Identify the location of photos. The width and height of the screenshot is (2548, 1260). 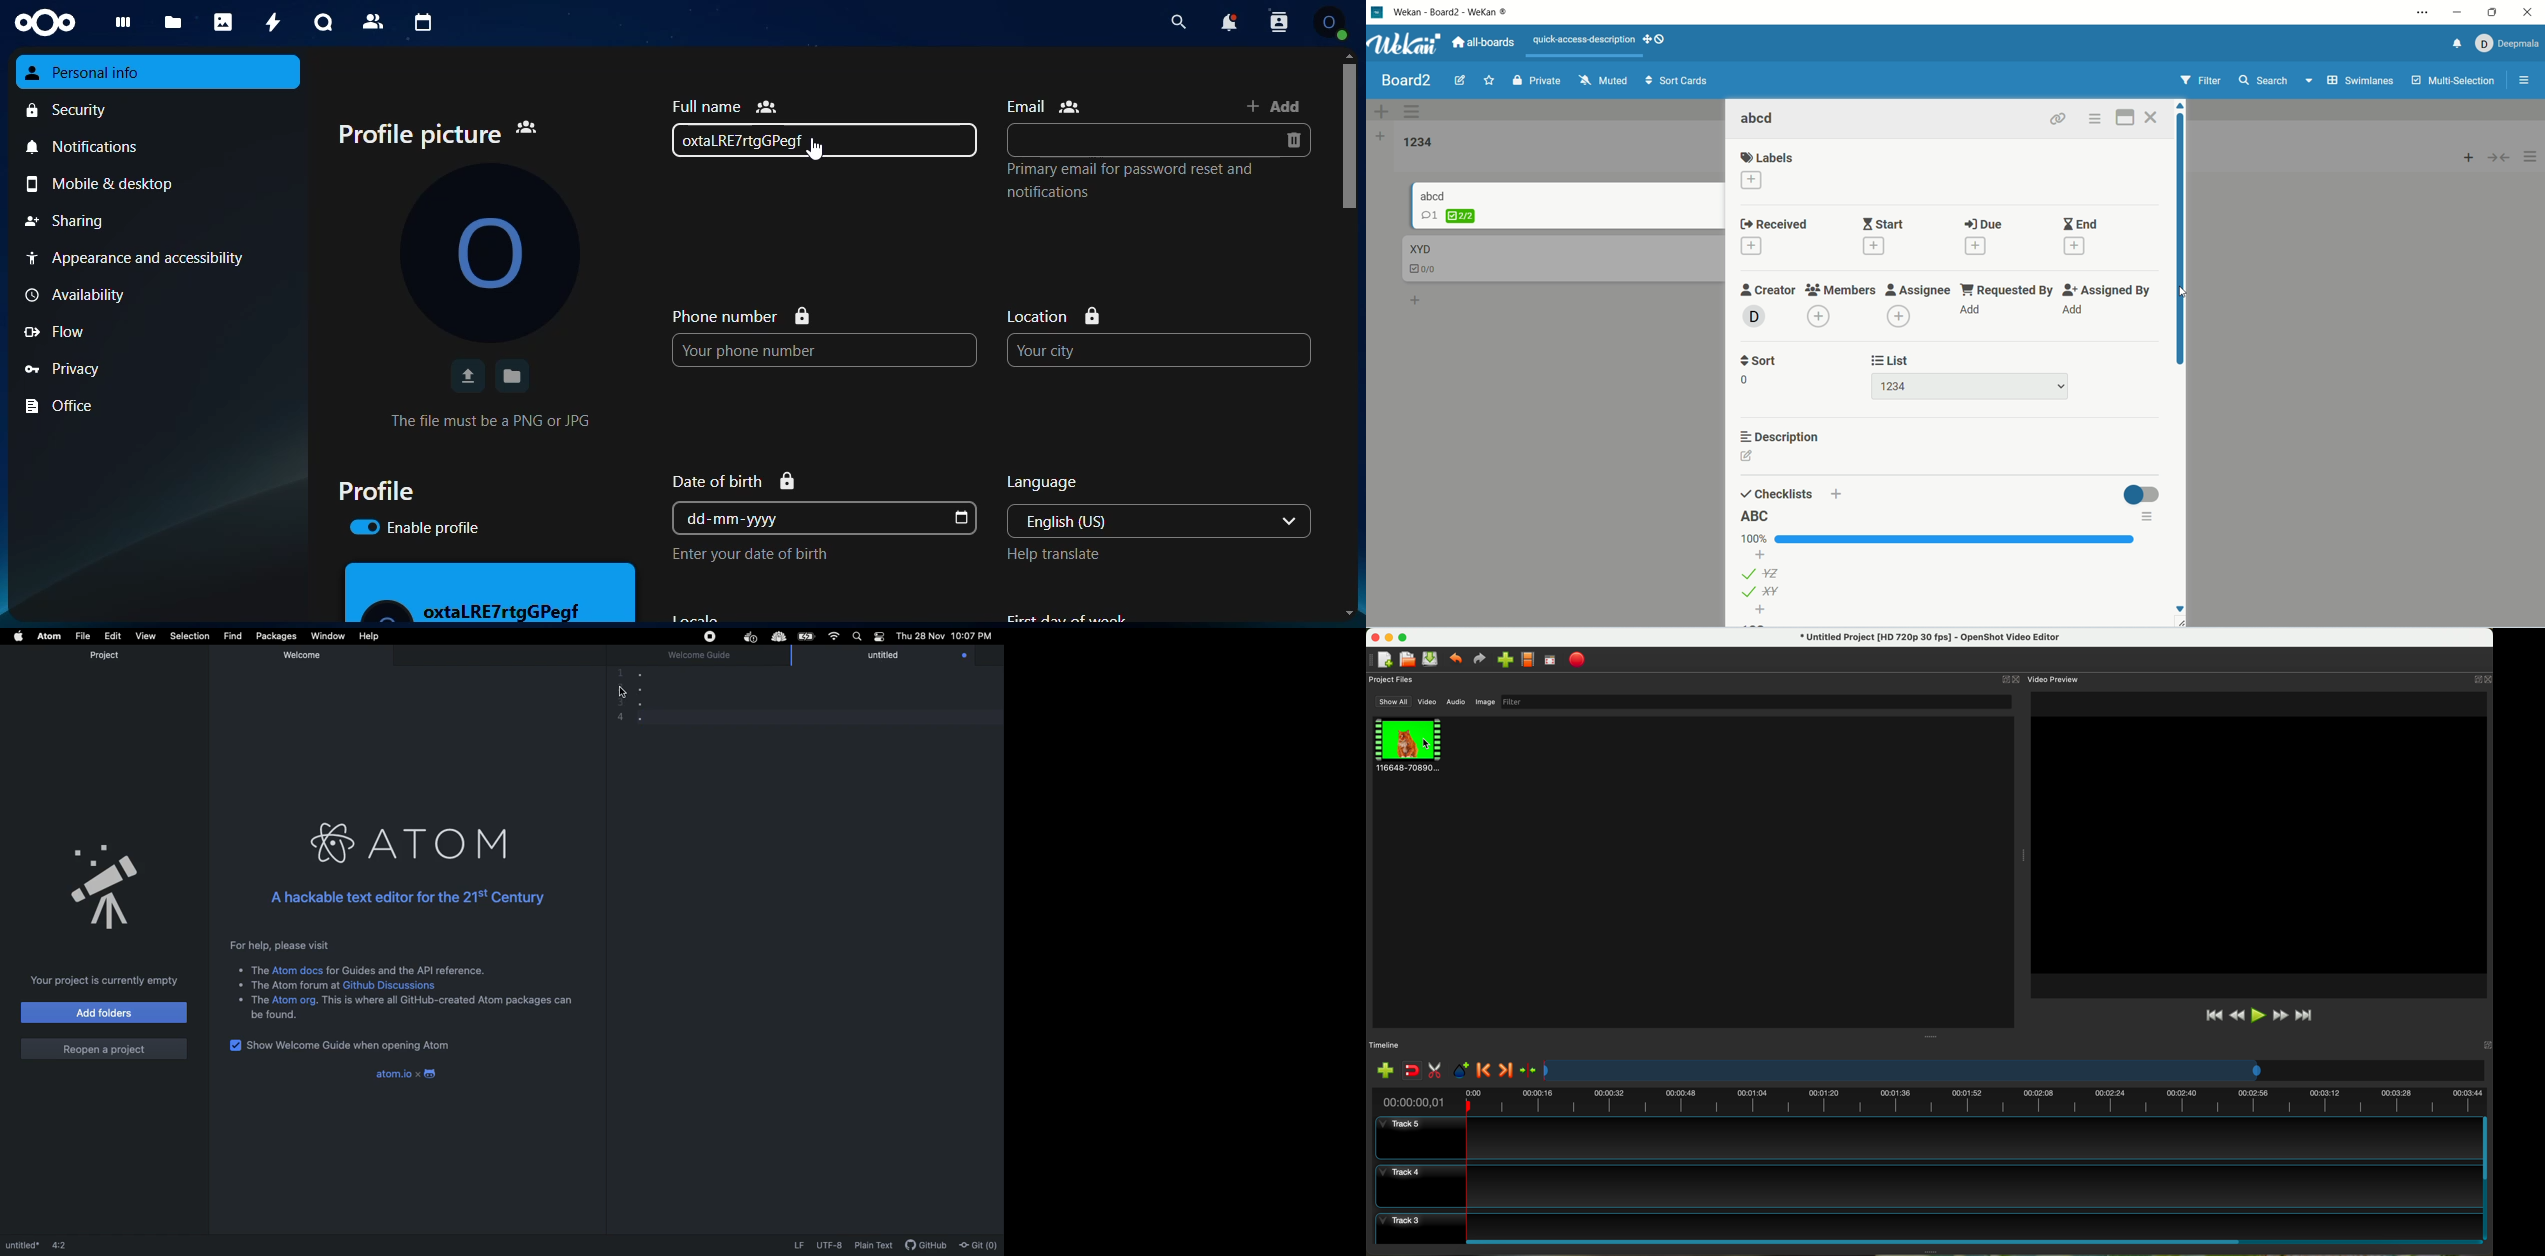
(221, 22).